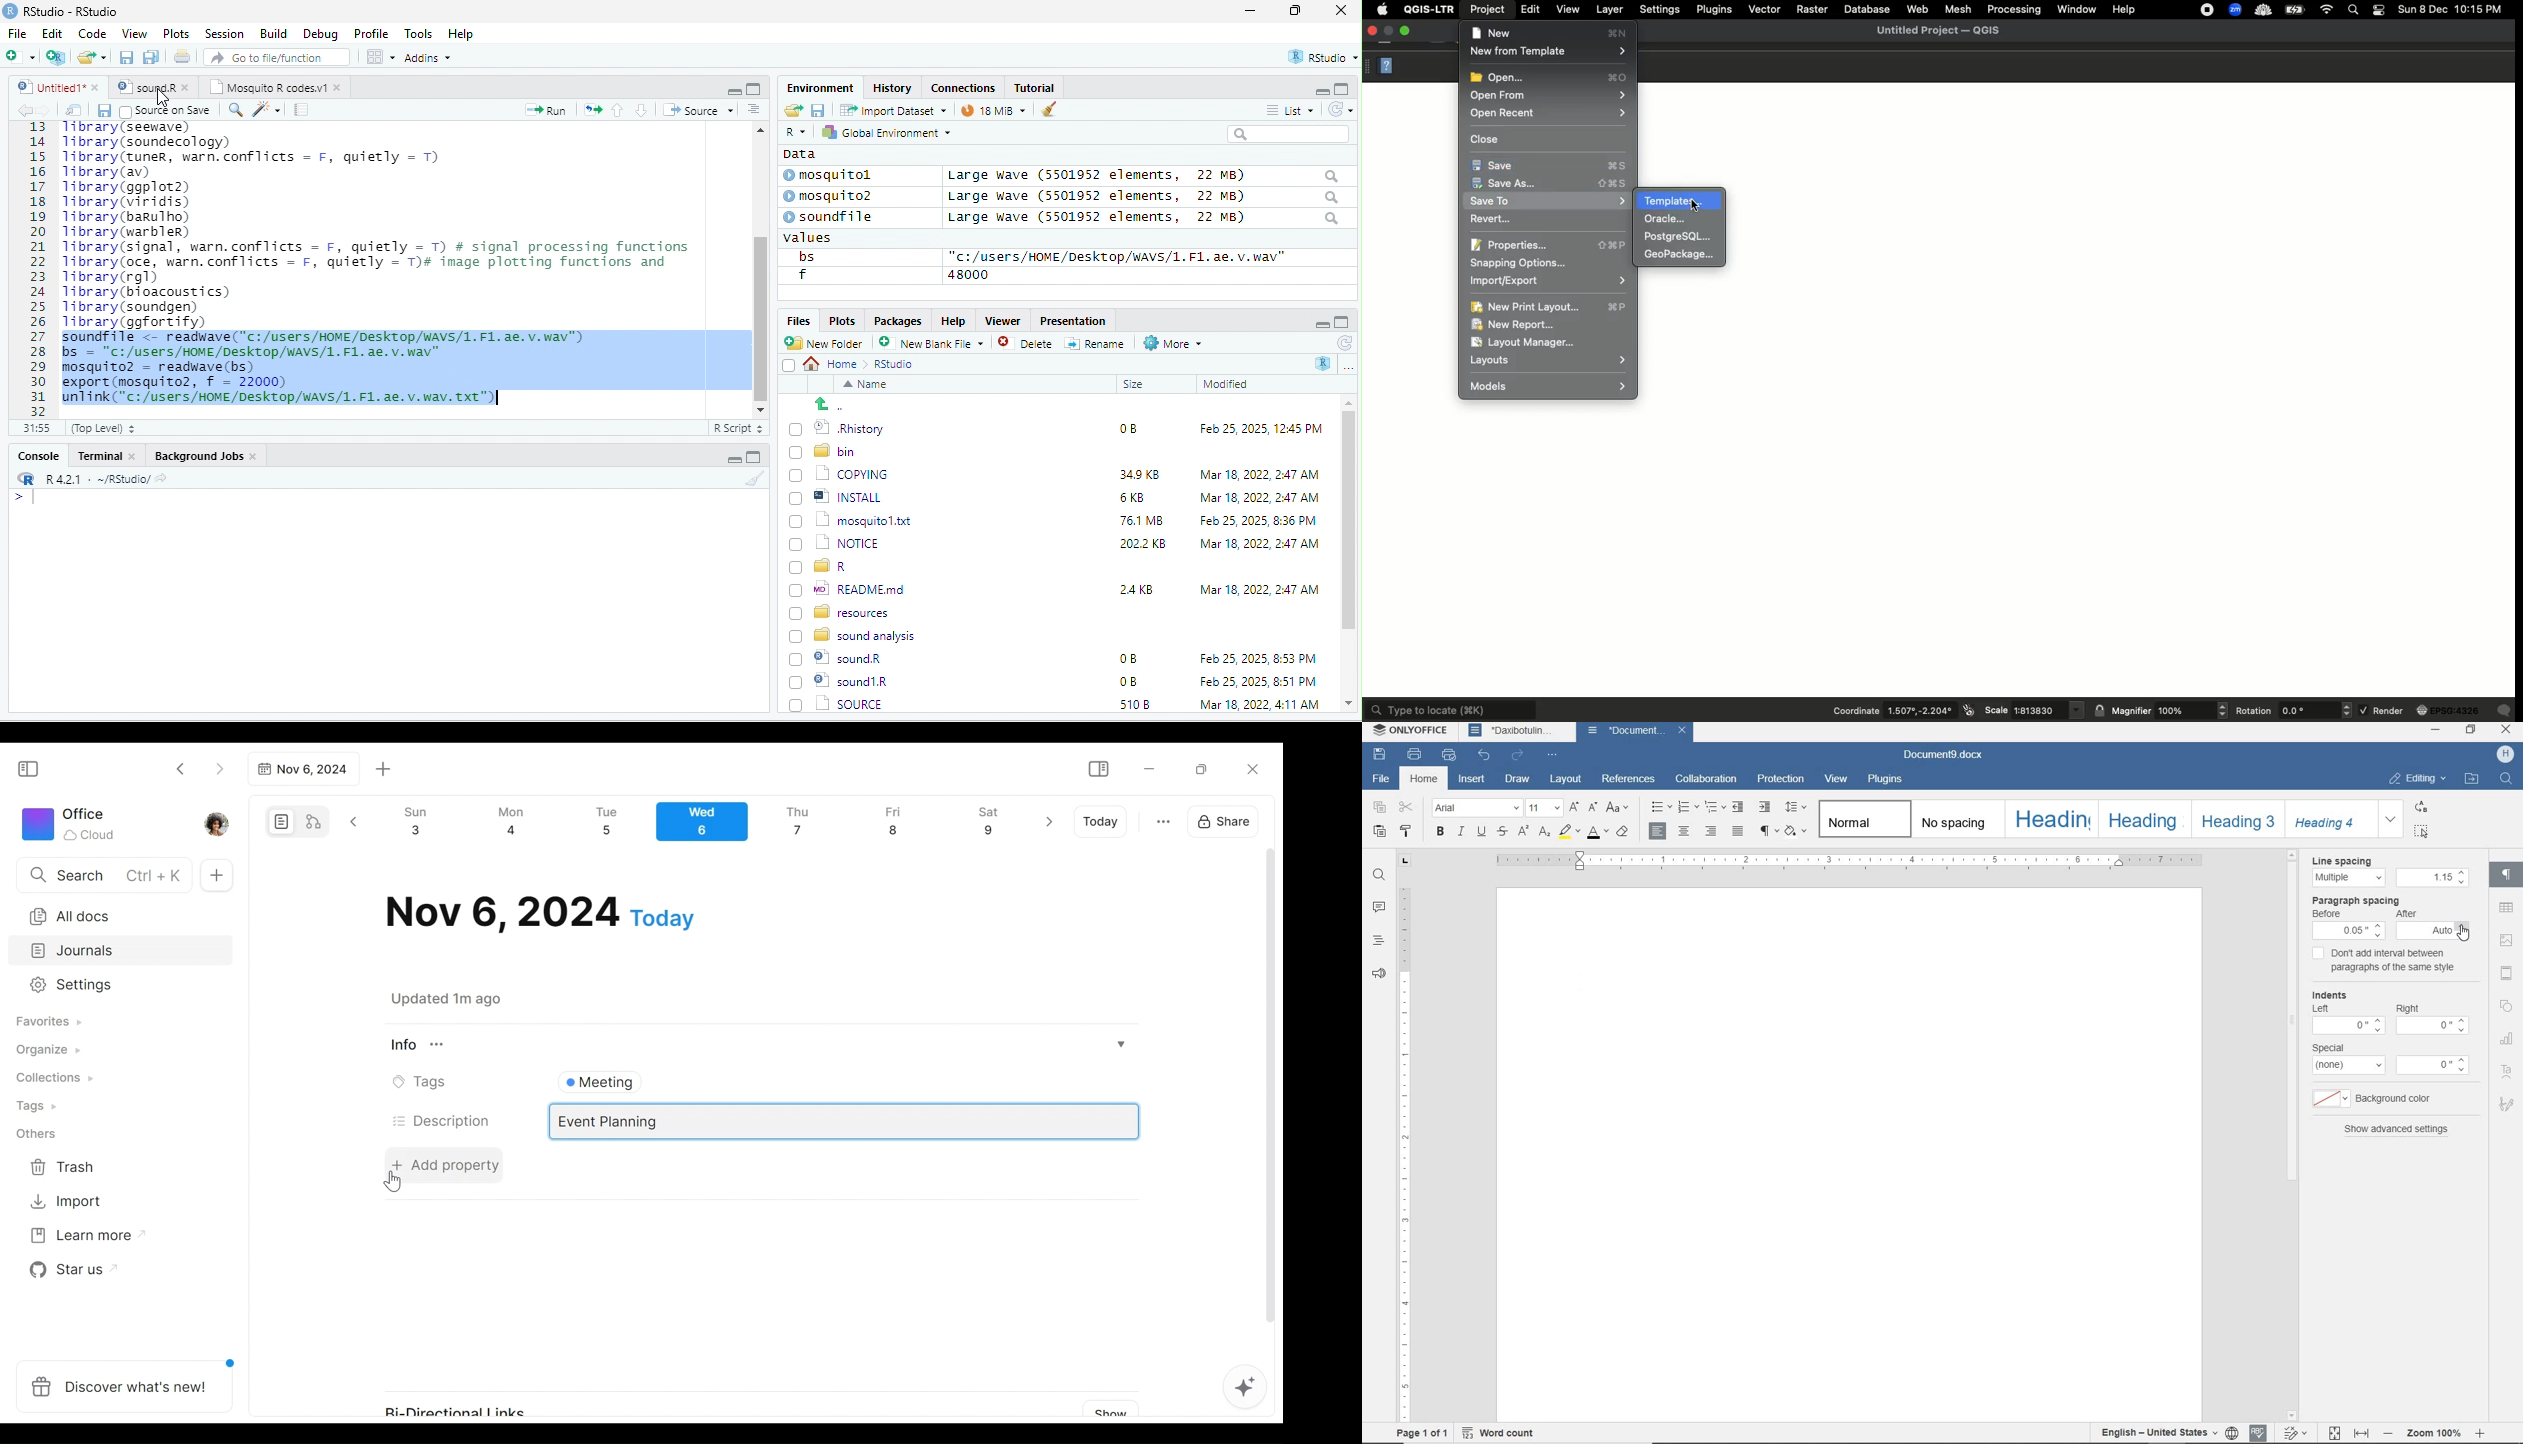  Describe the element at coordinates (1379, 907) in the screenshot. I see `comments` at that location.